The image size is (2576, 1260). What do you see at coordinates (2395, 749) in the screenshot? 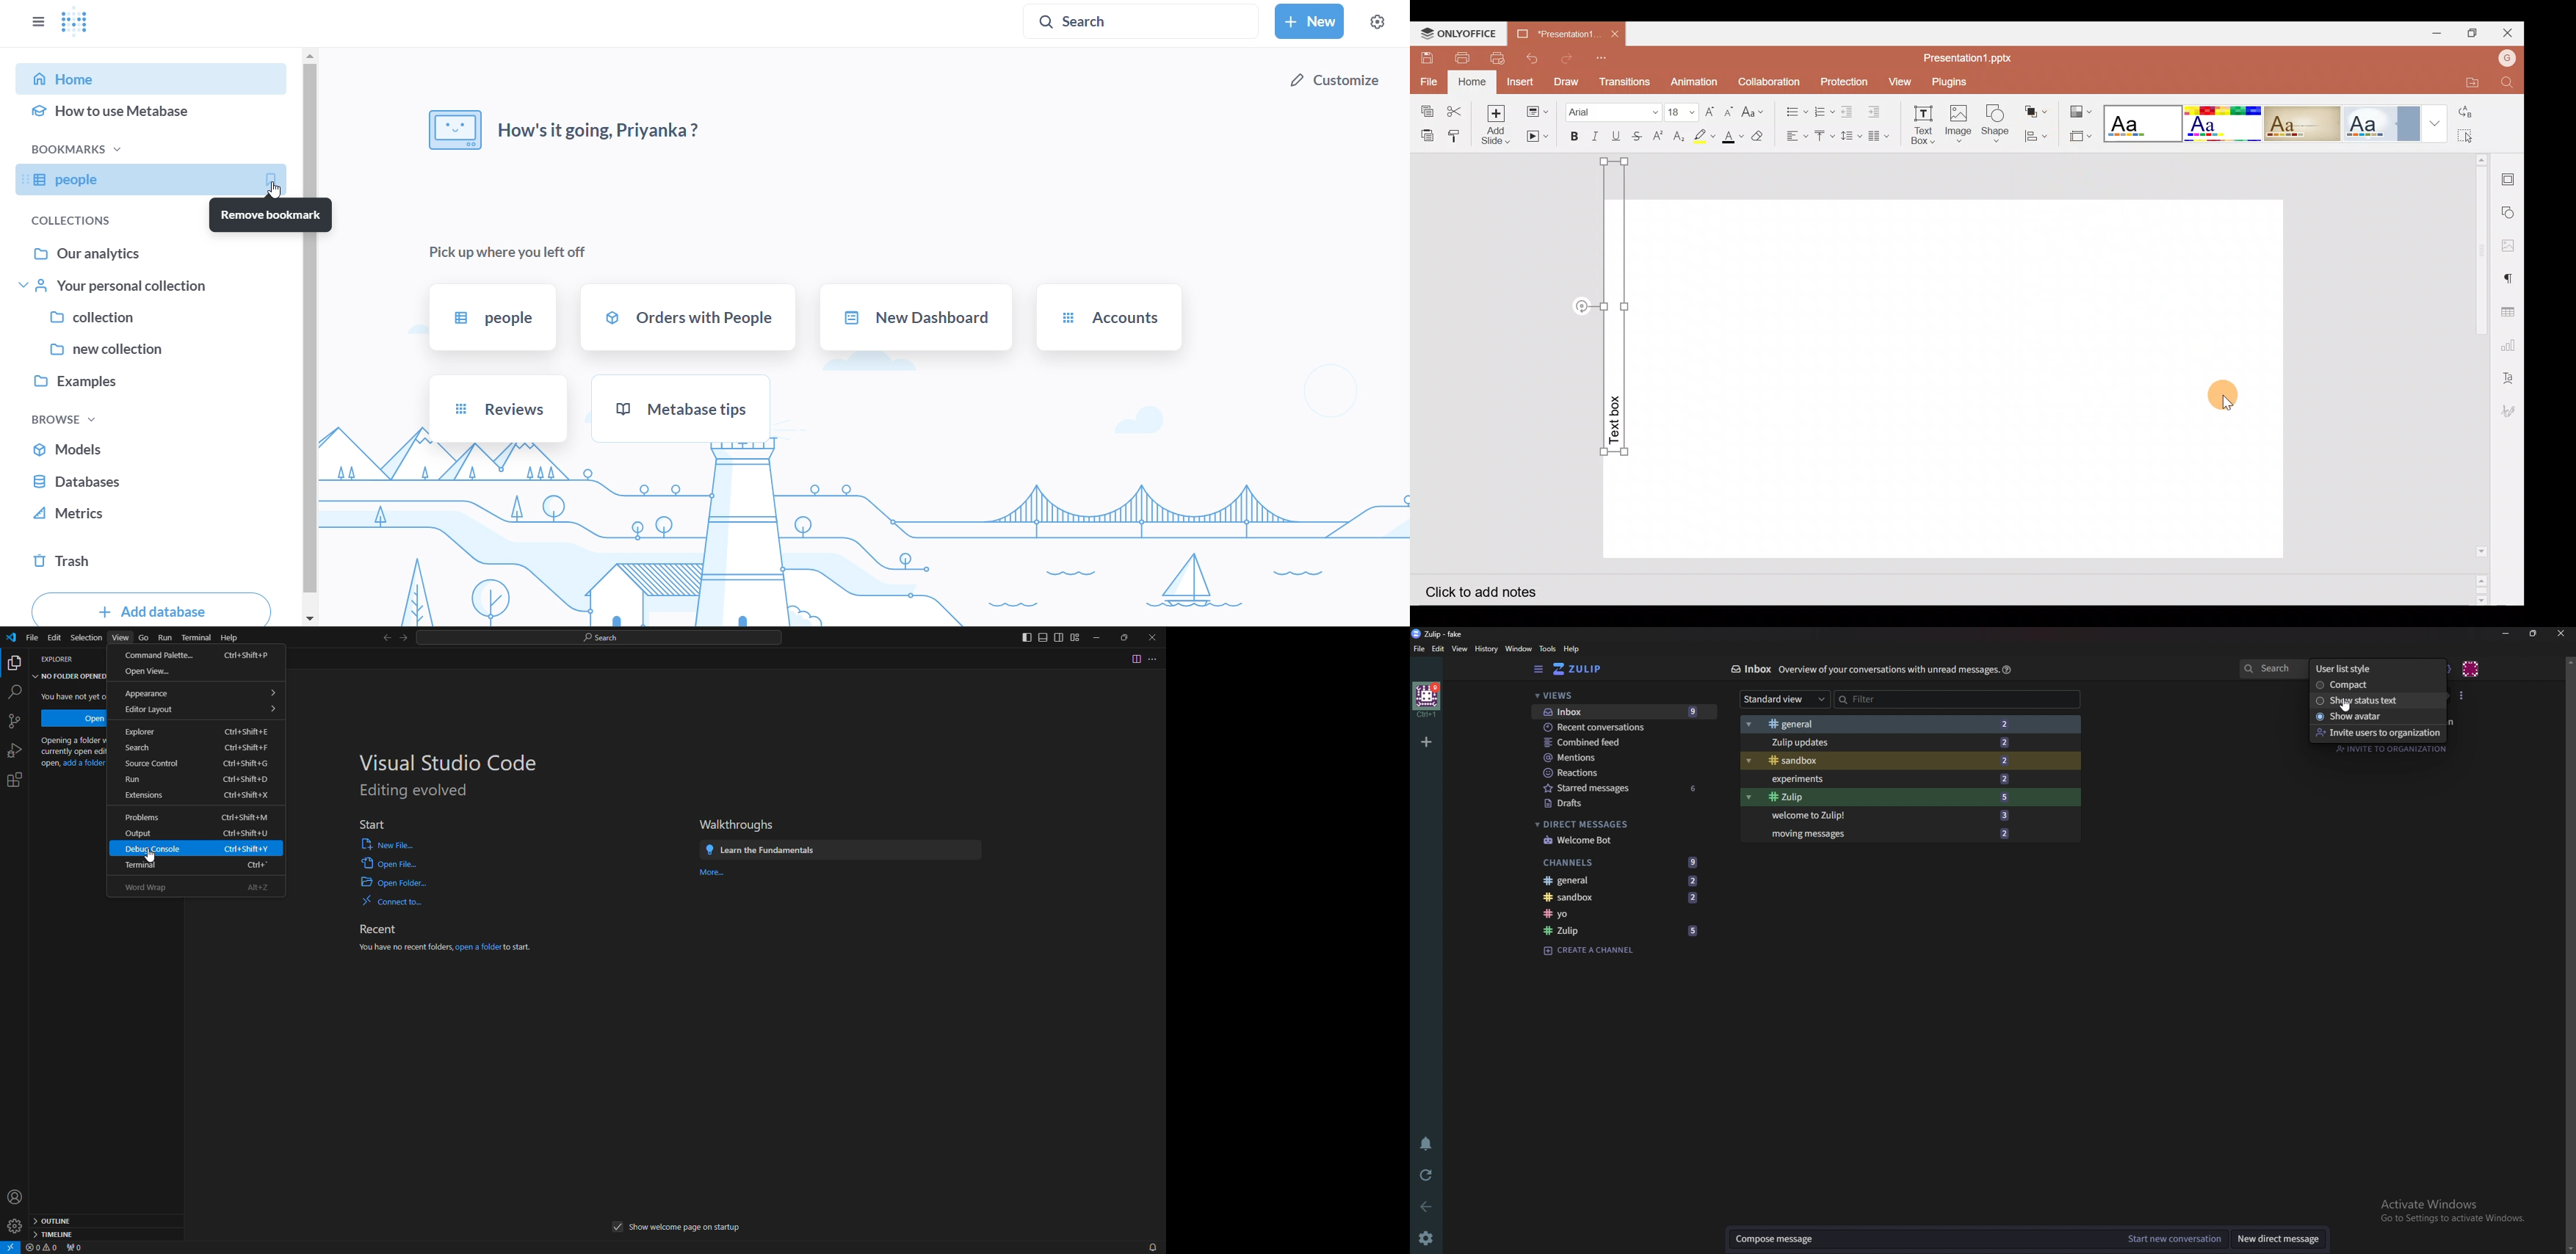
I see `Invite to organization` at bounding box center [2395, 749].